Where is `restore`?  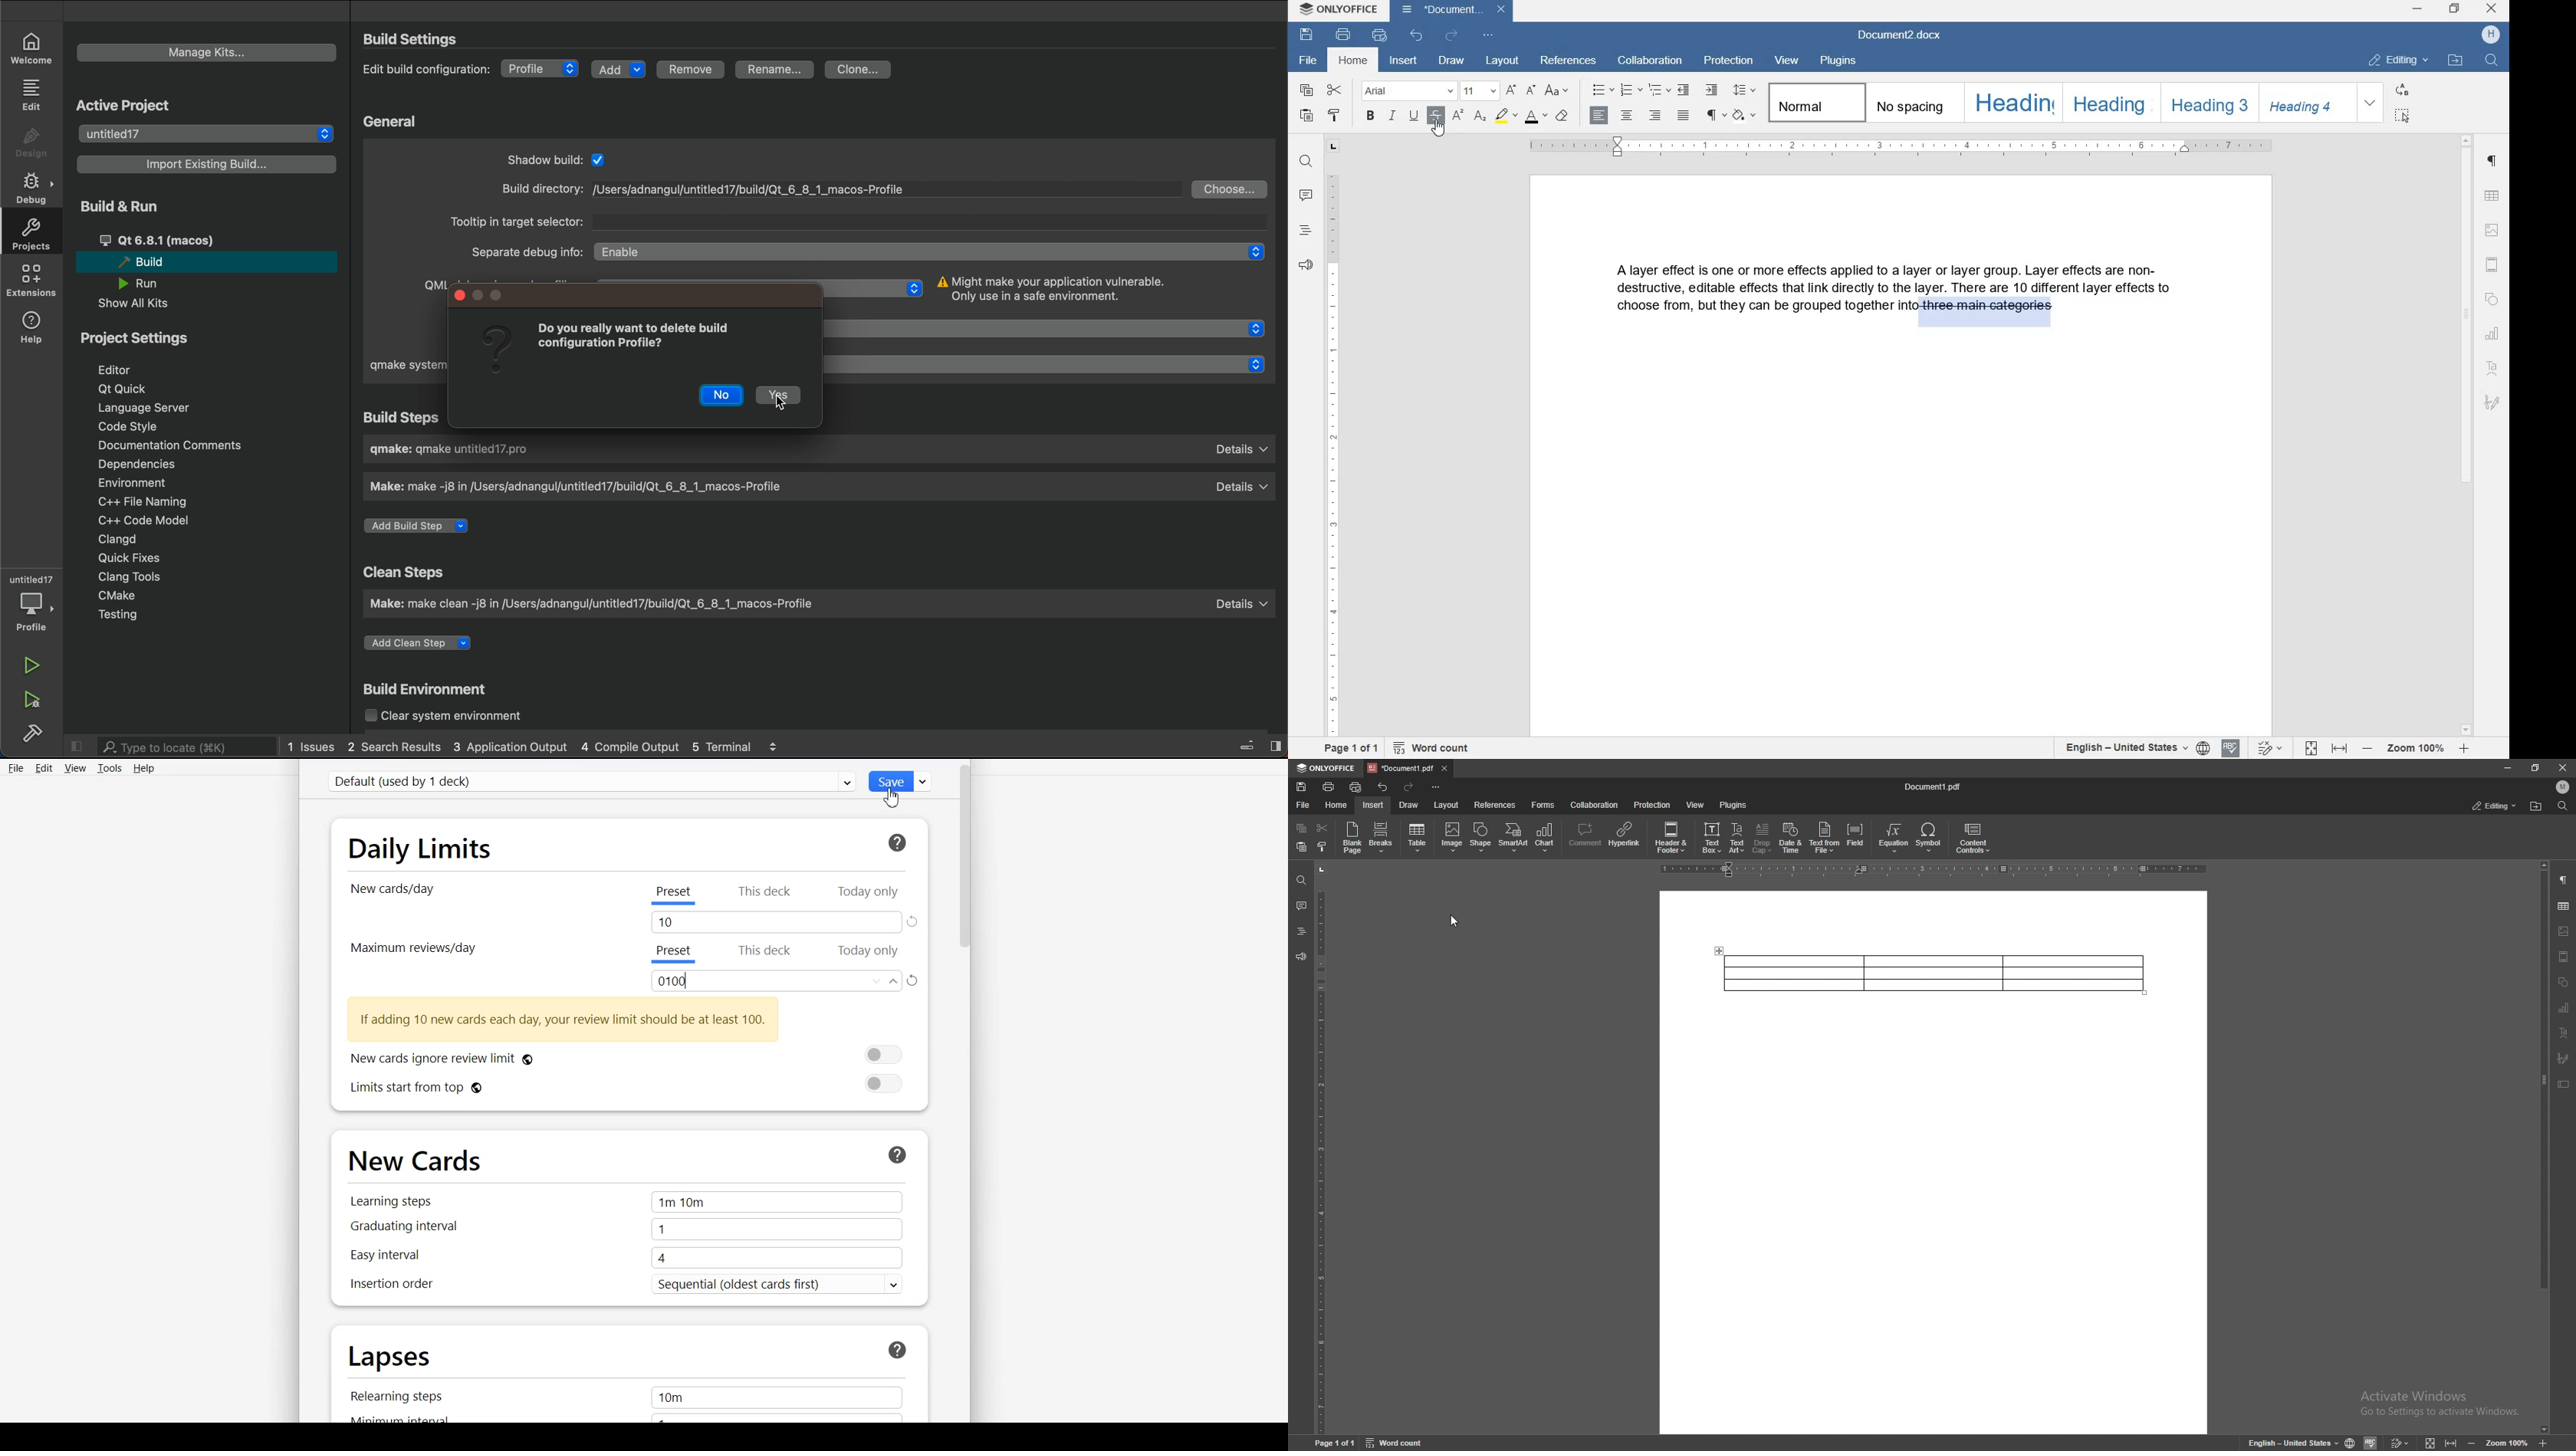 restore is located at coordinates (2453, 9).